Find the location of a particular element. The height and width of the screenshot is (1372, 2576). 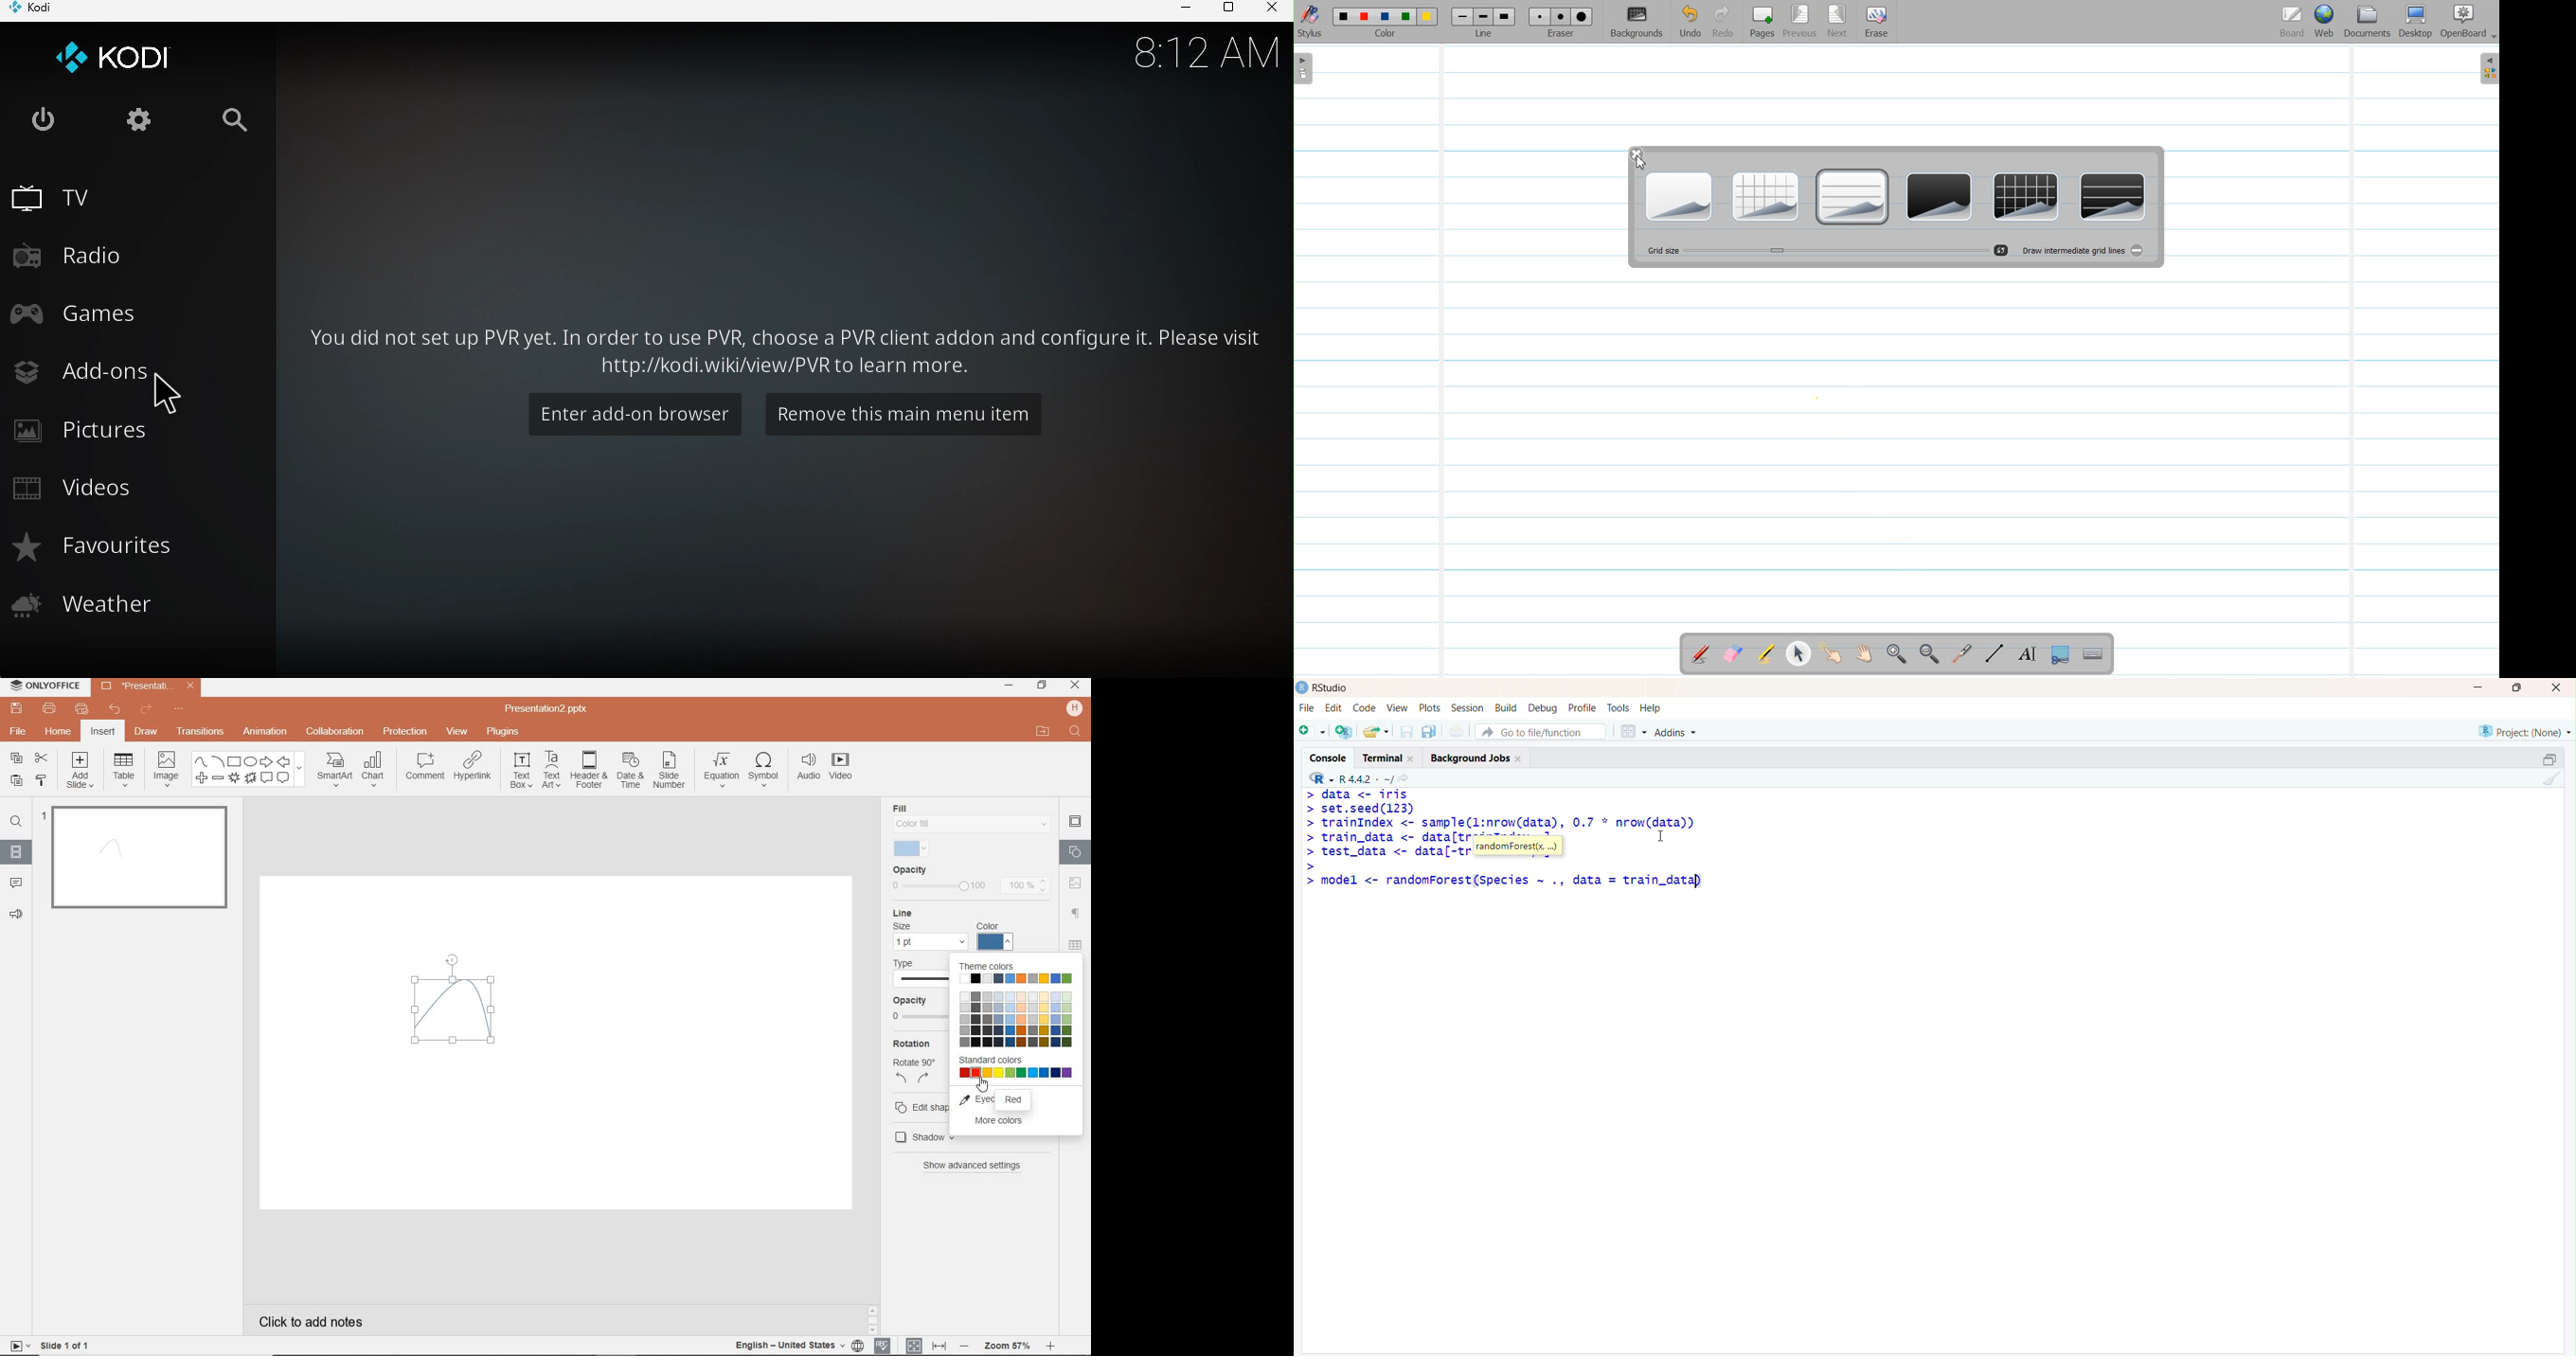

type is located at coordinates (920, 972).